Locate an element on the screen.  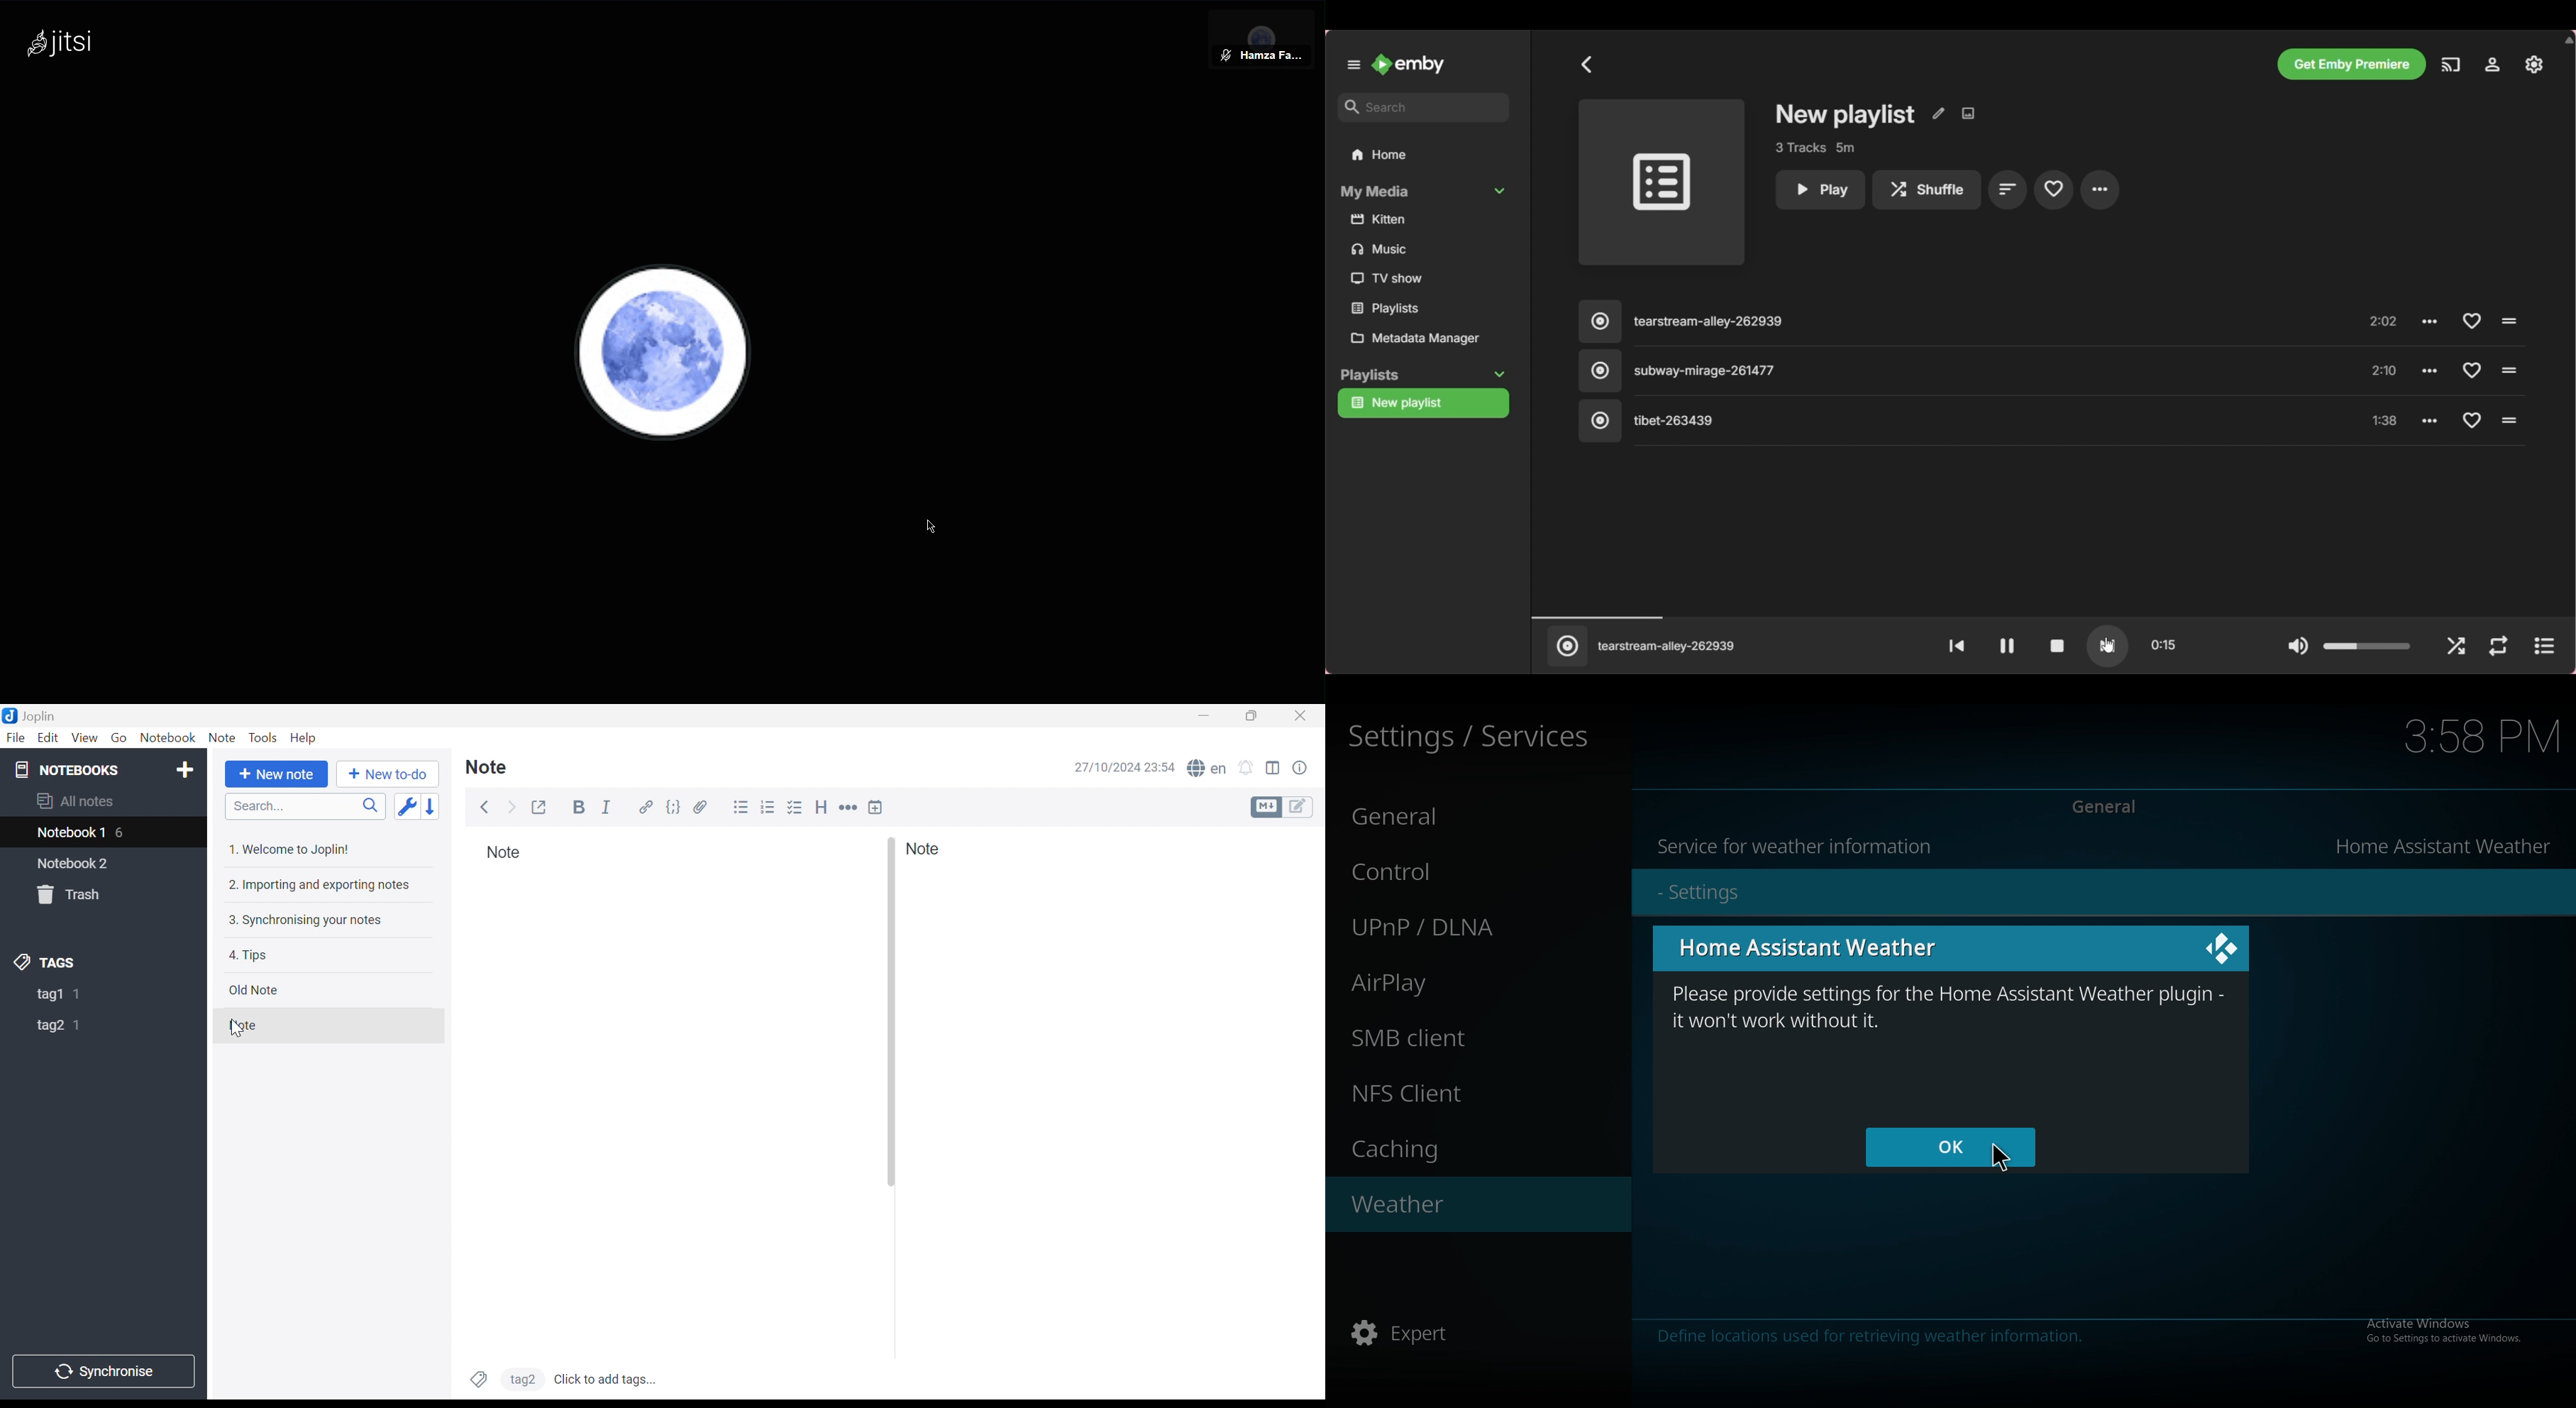
Numbered list is located at coordinates (769, 808).